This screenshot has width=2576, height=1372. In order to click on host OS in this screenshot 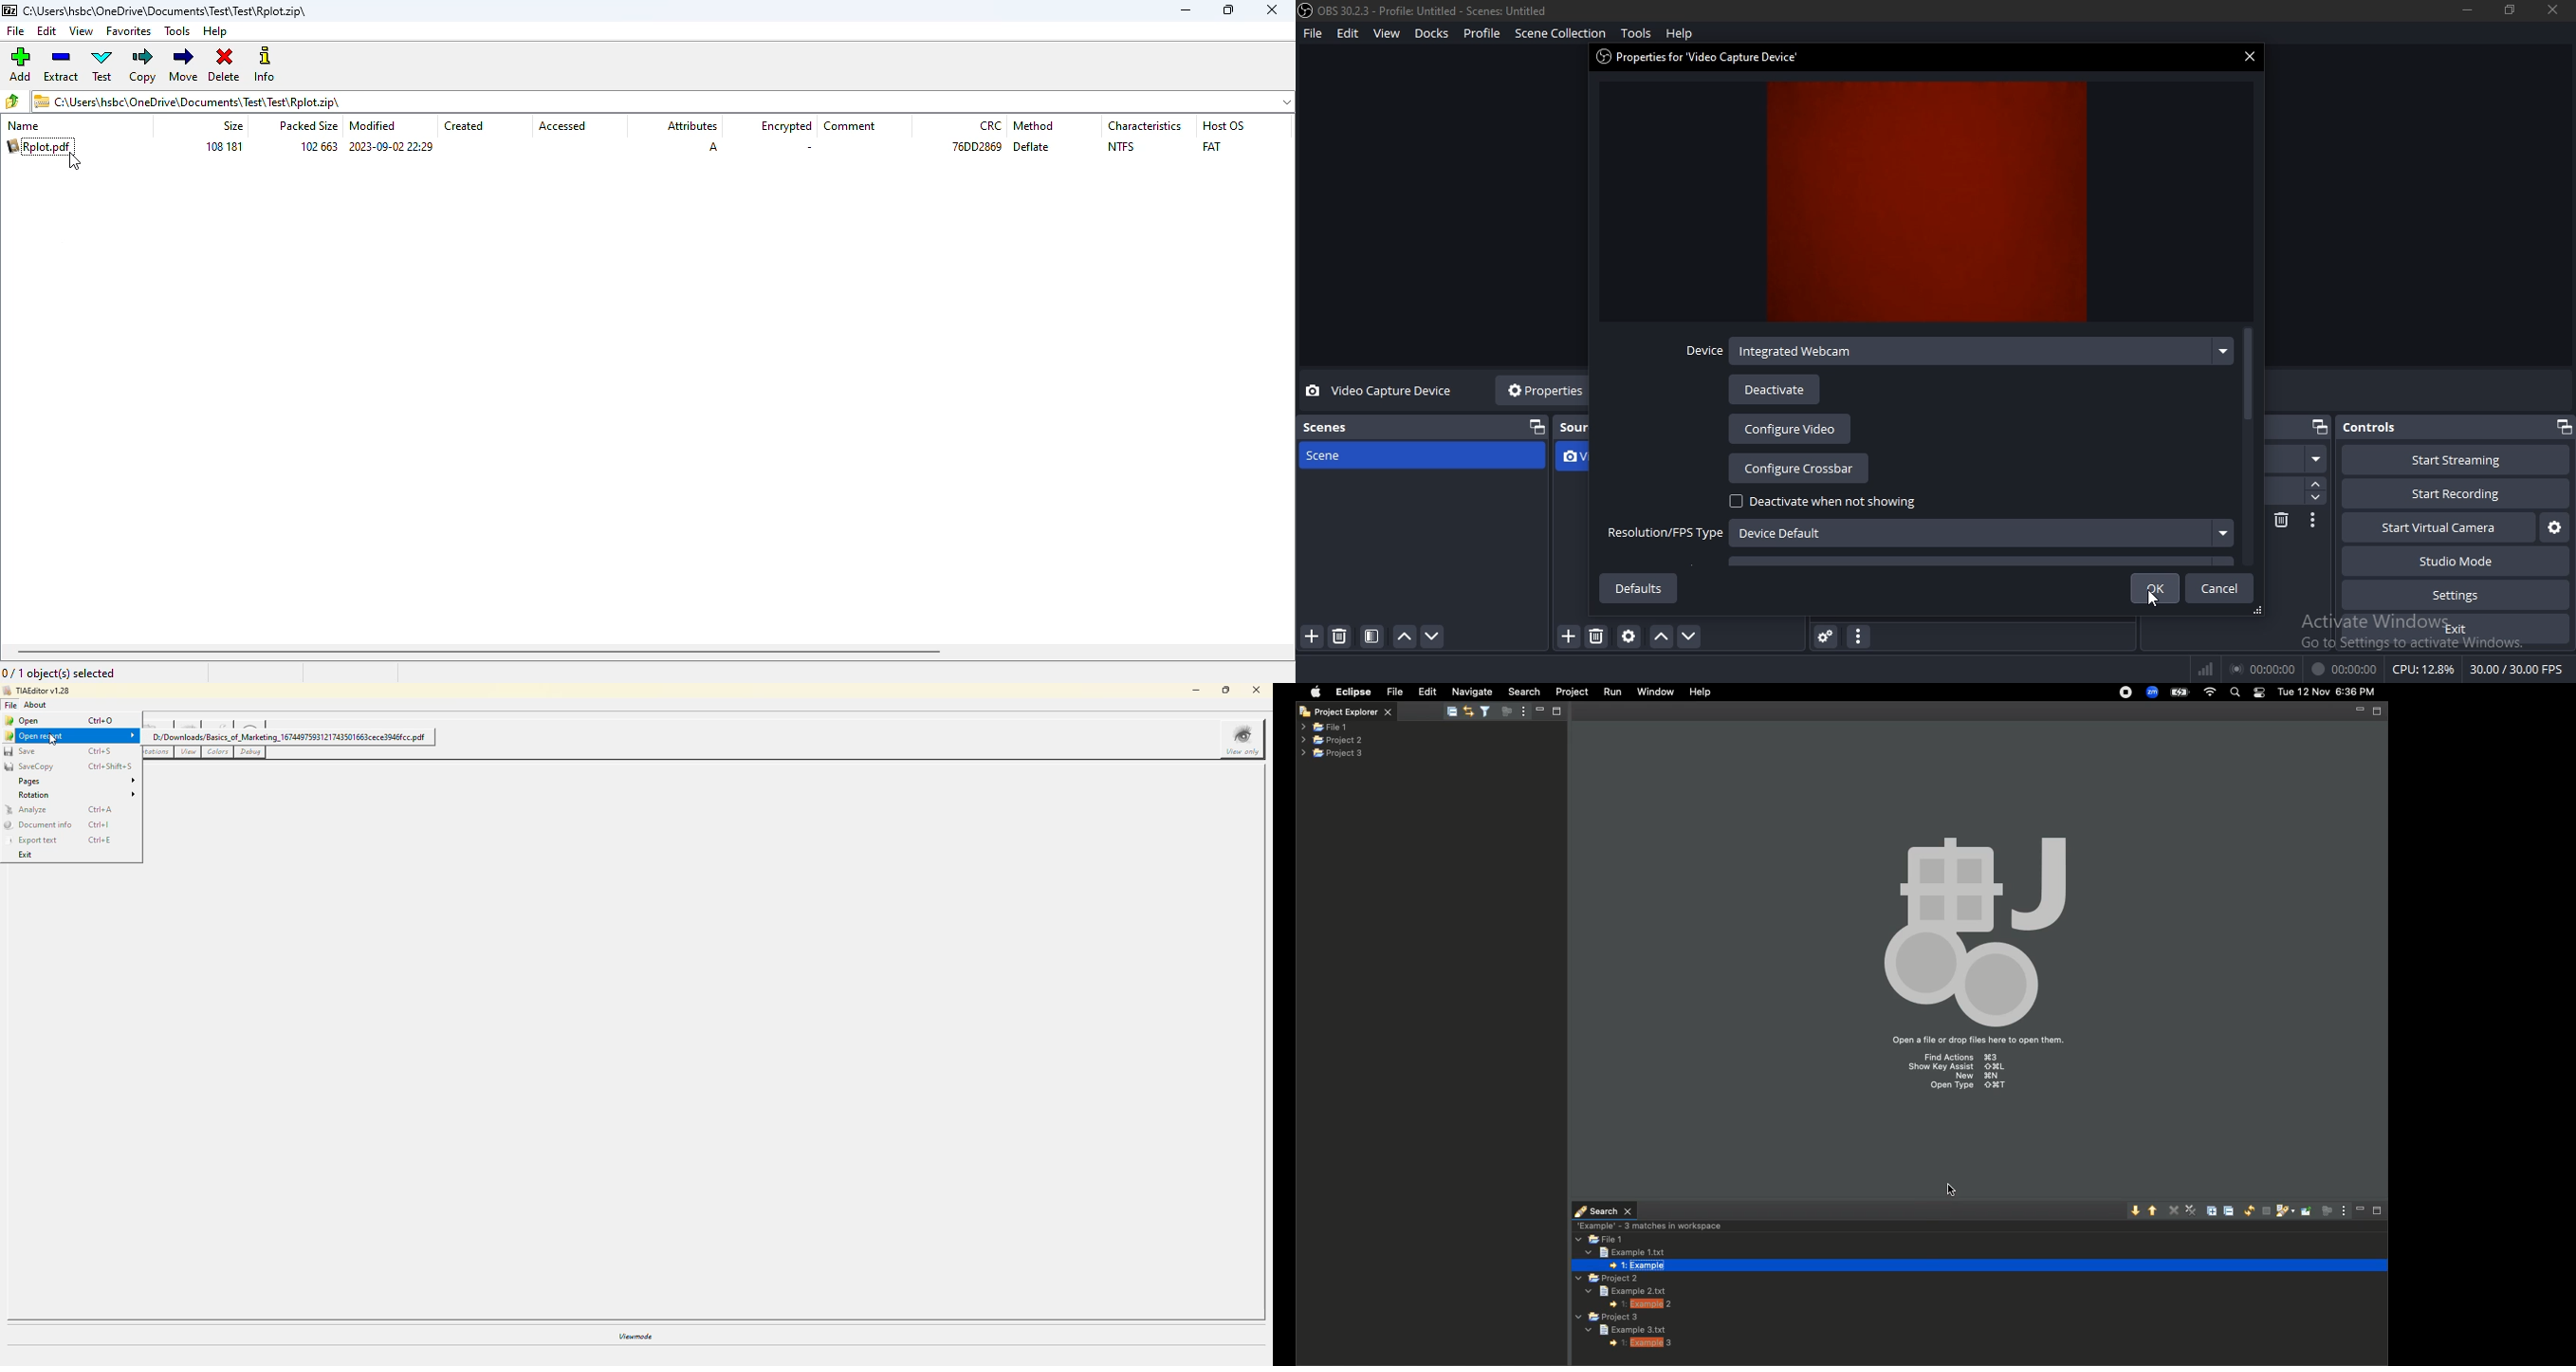, I will do `click(1222, 125)`.